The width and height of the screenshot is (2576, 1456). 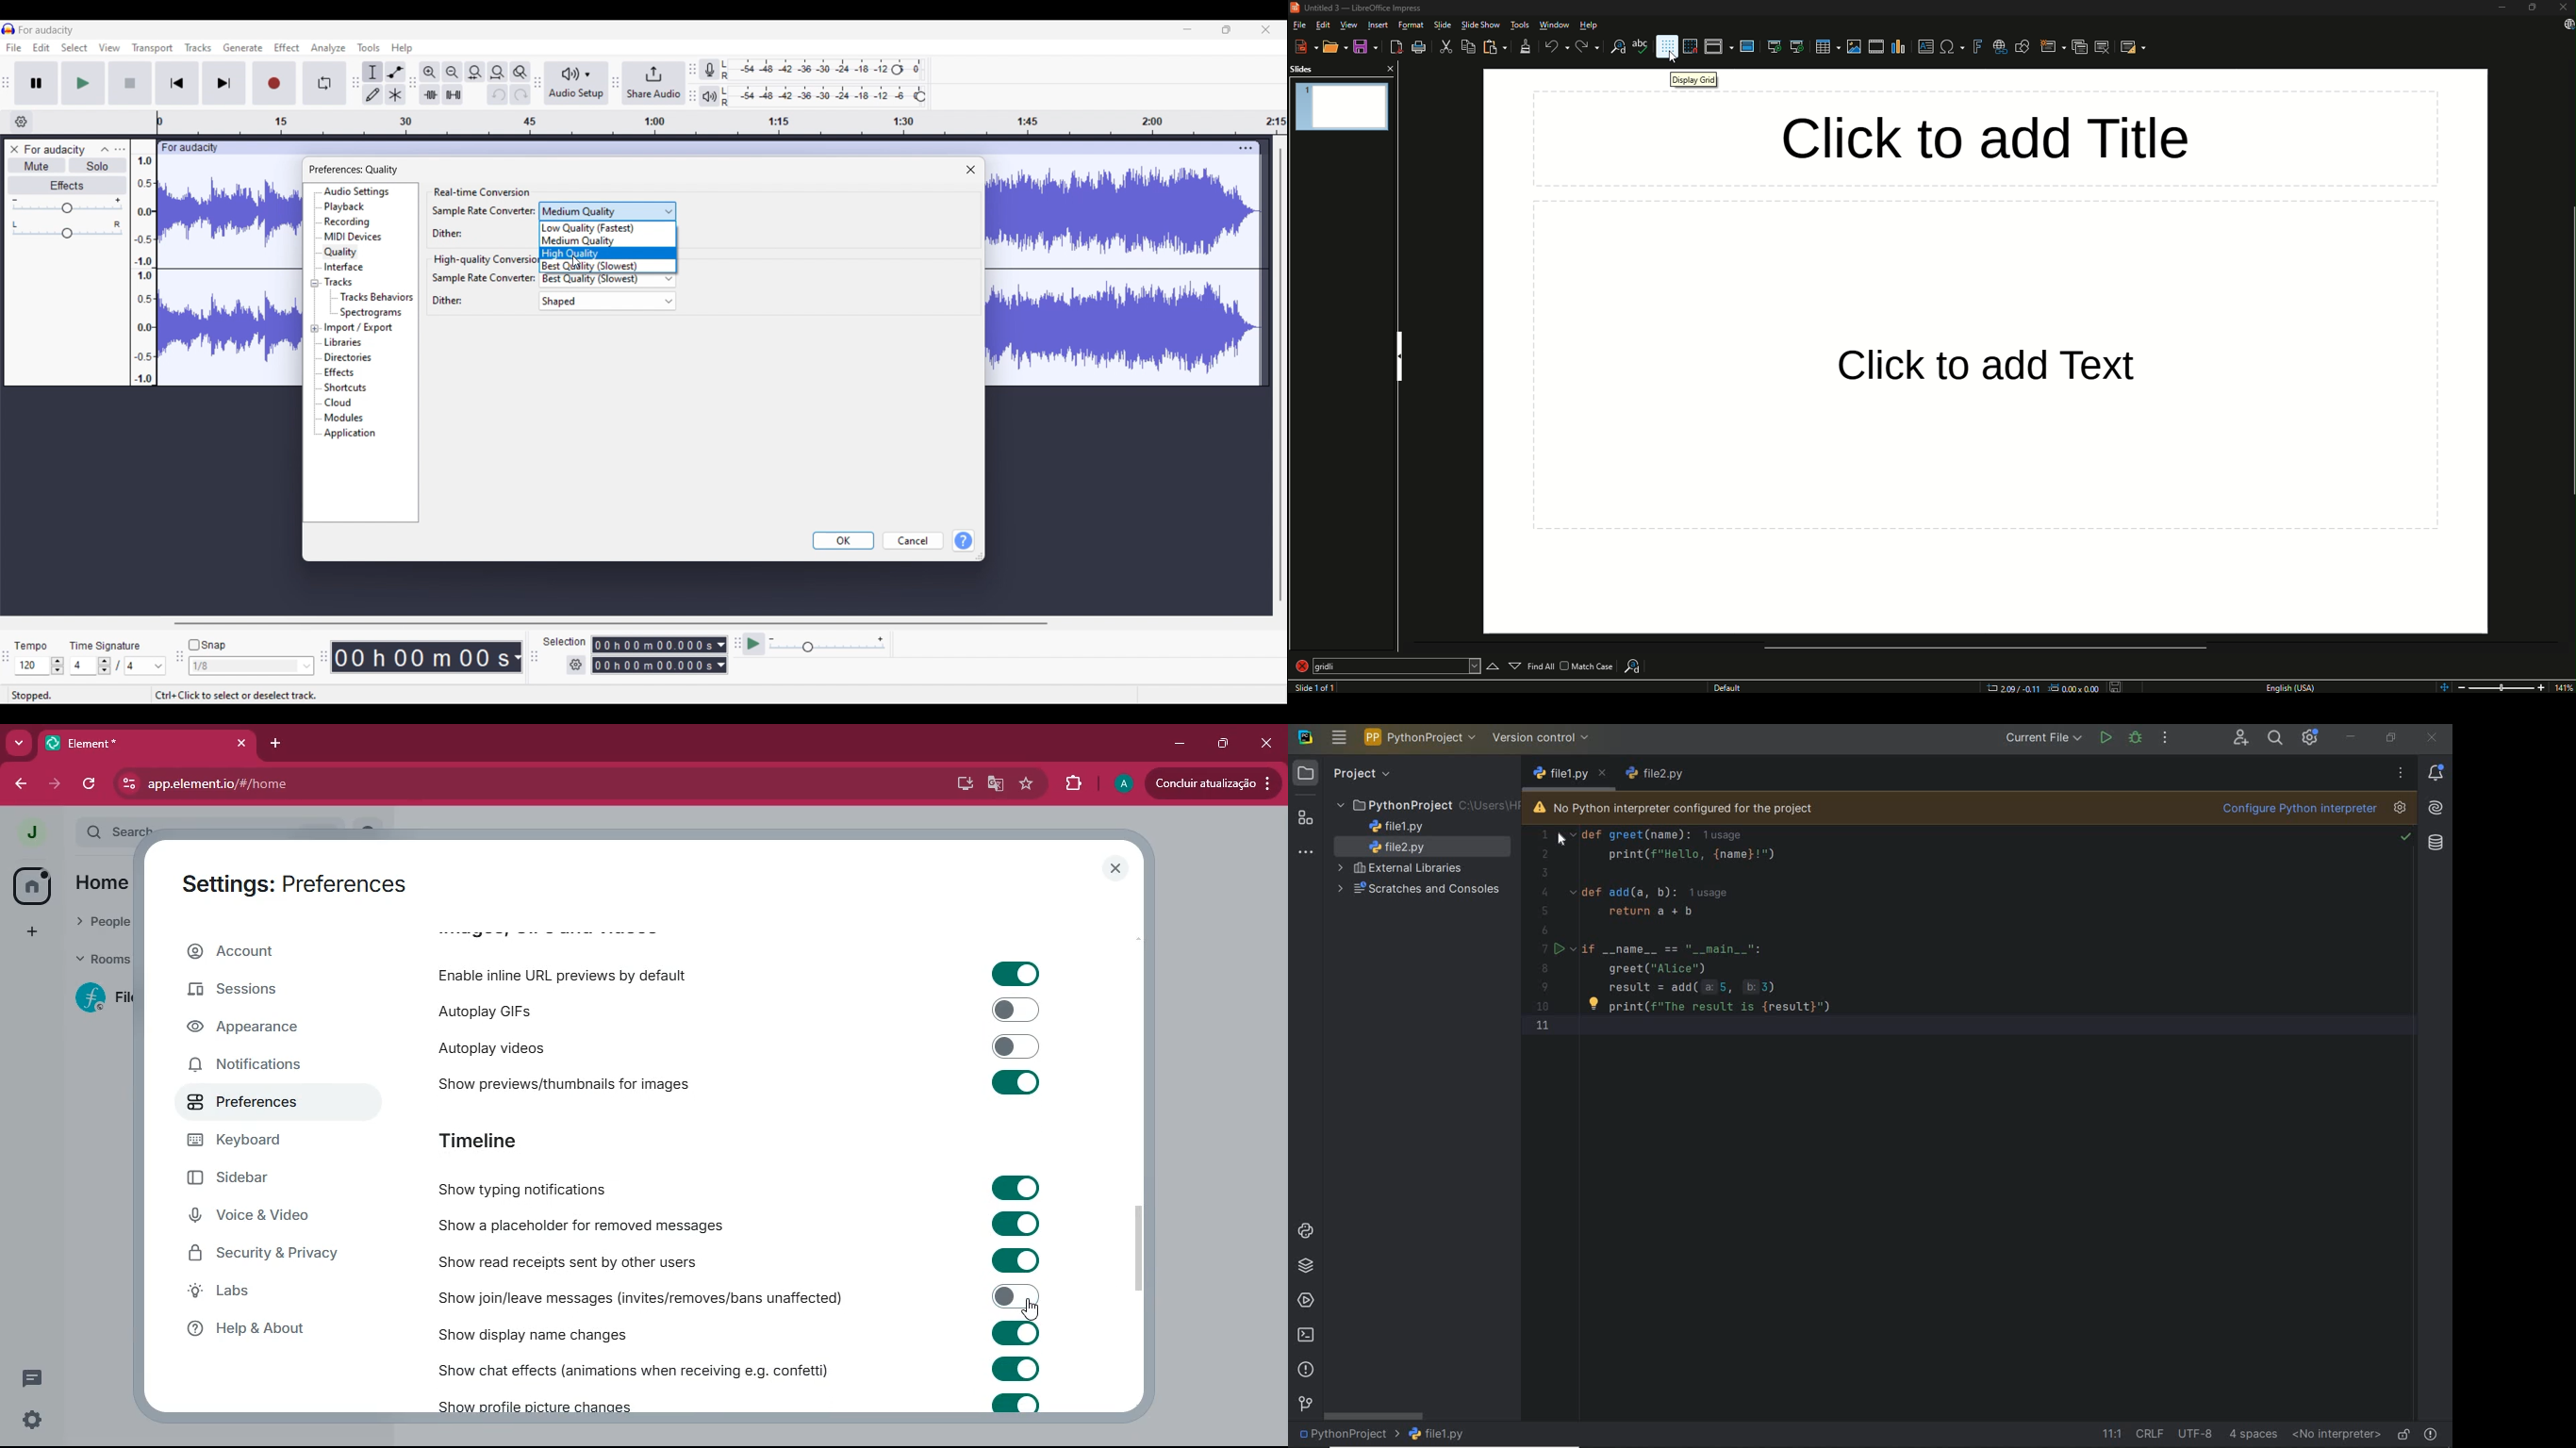 I want to click on Scale to measure intensity of waves in track, so click(x=143, y=262).